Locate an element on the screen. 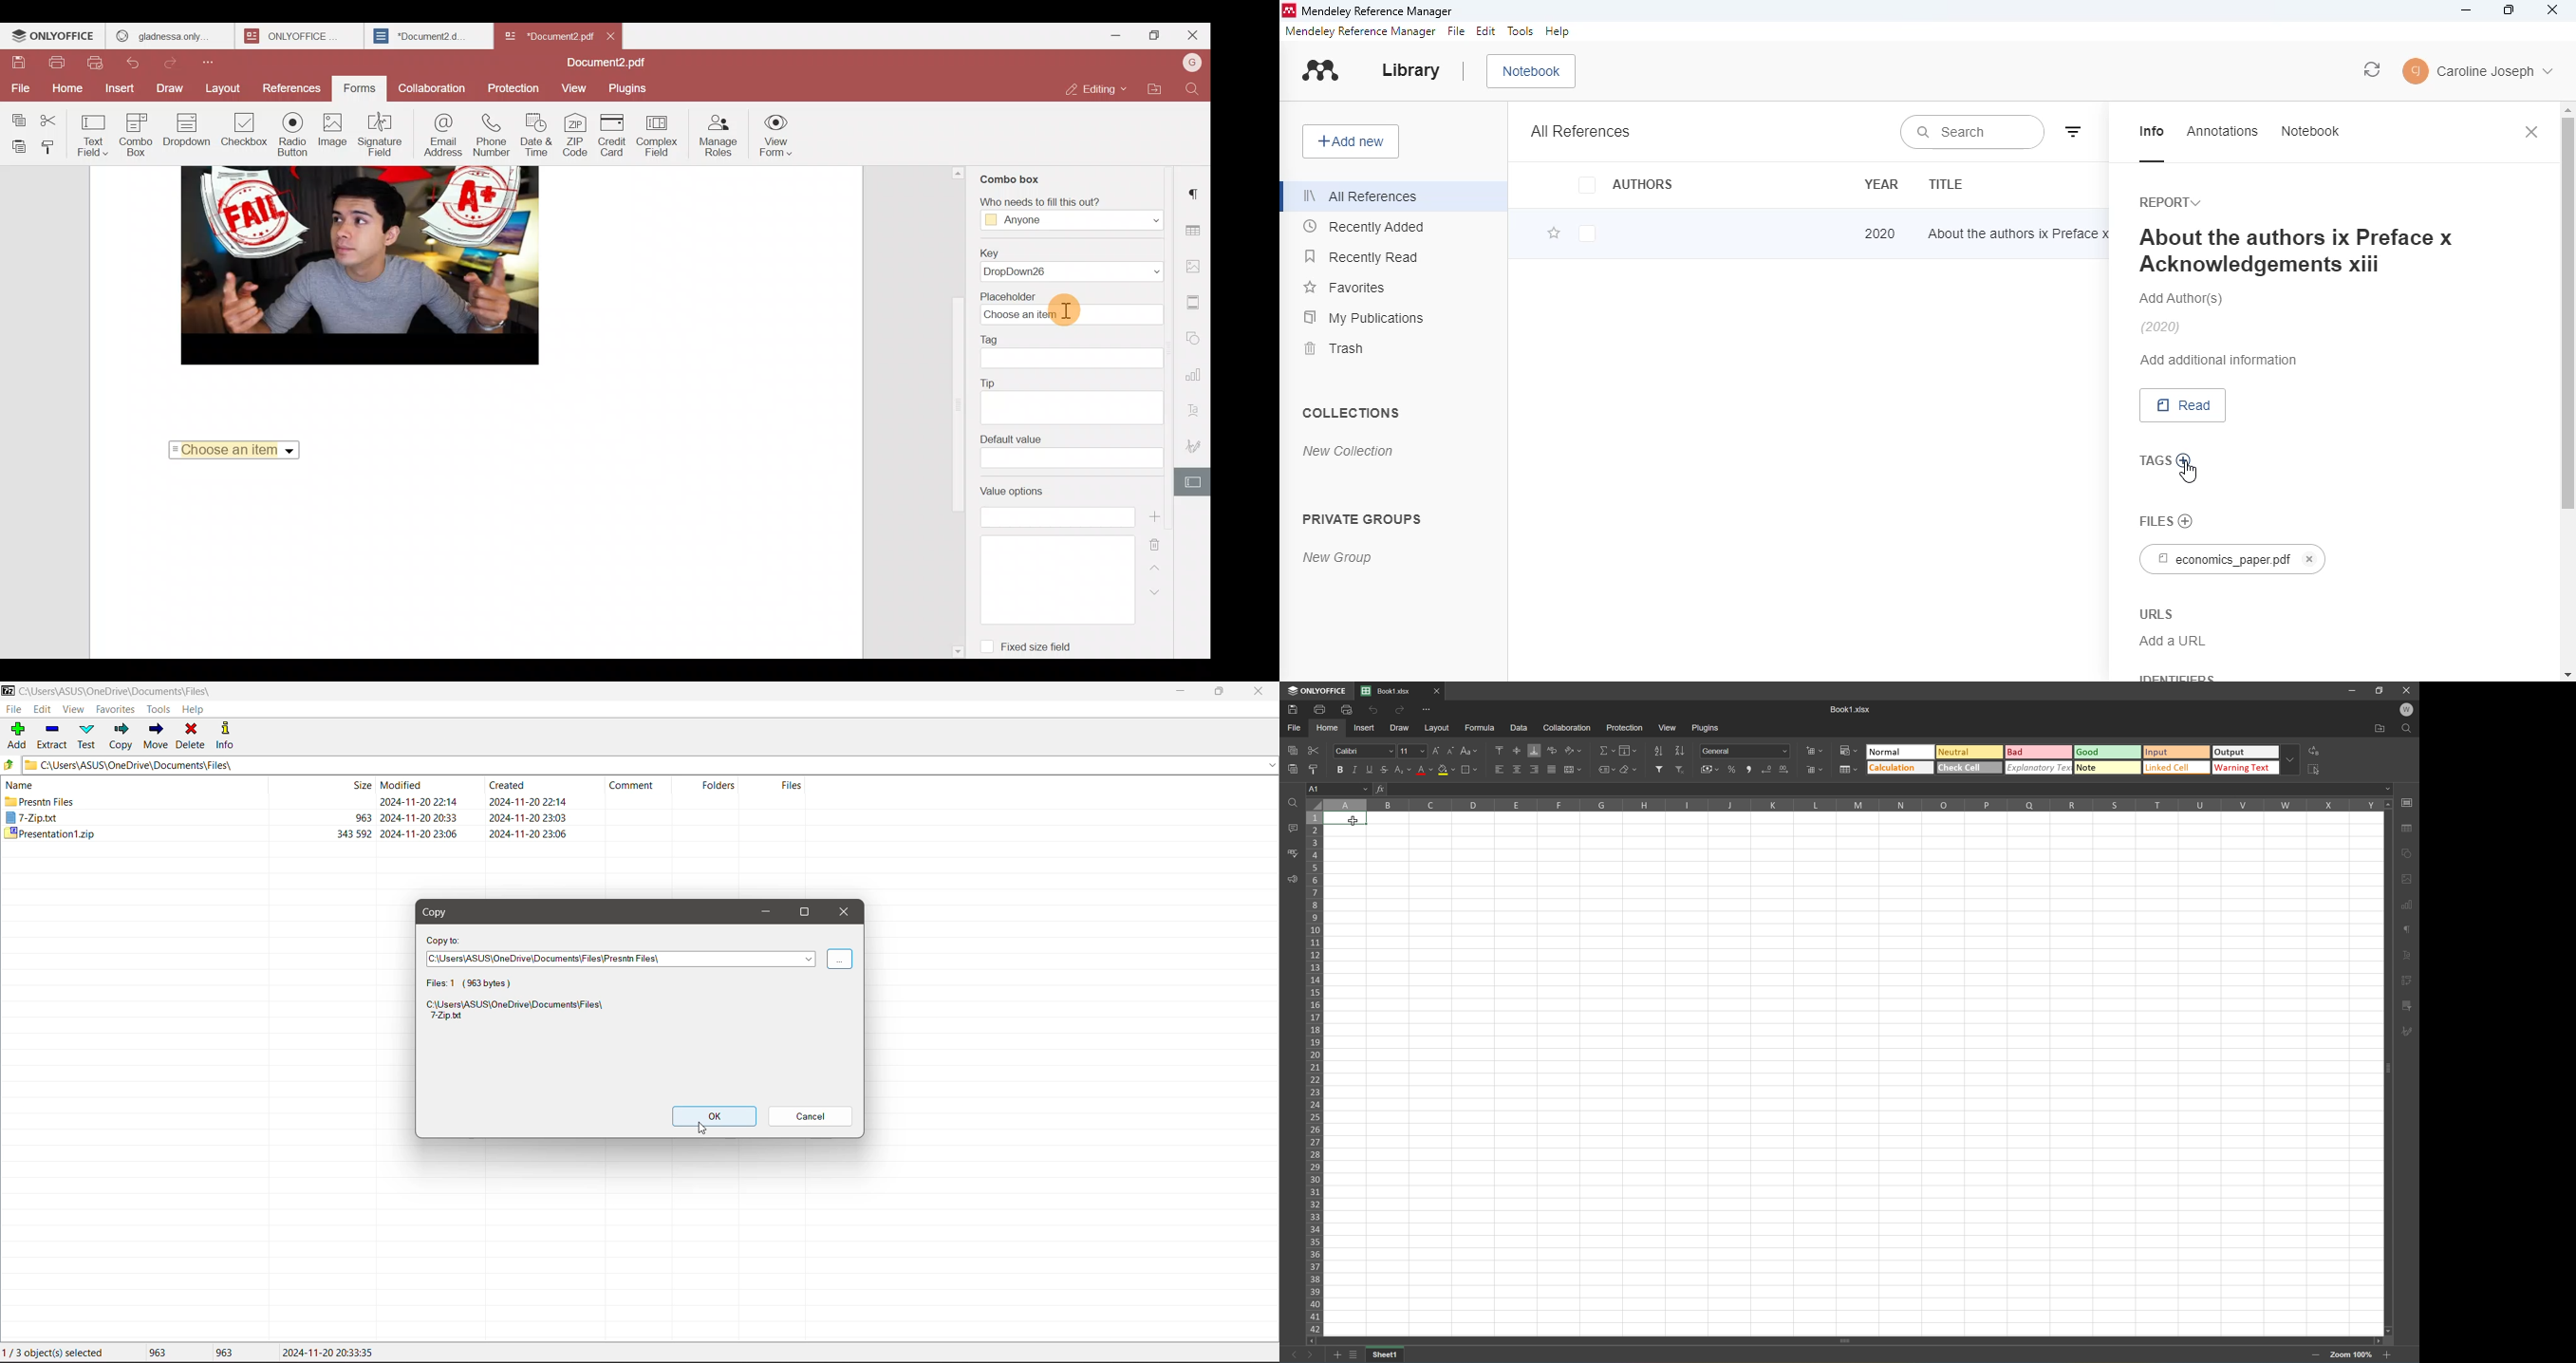  fx is located at coordinates (1382, 791).